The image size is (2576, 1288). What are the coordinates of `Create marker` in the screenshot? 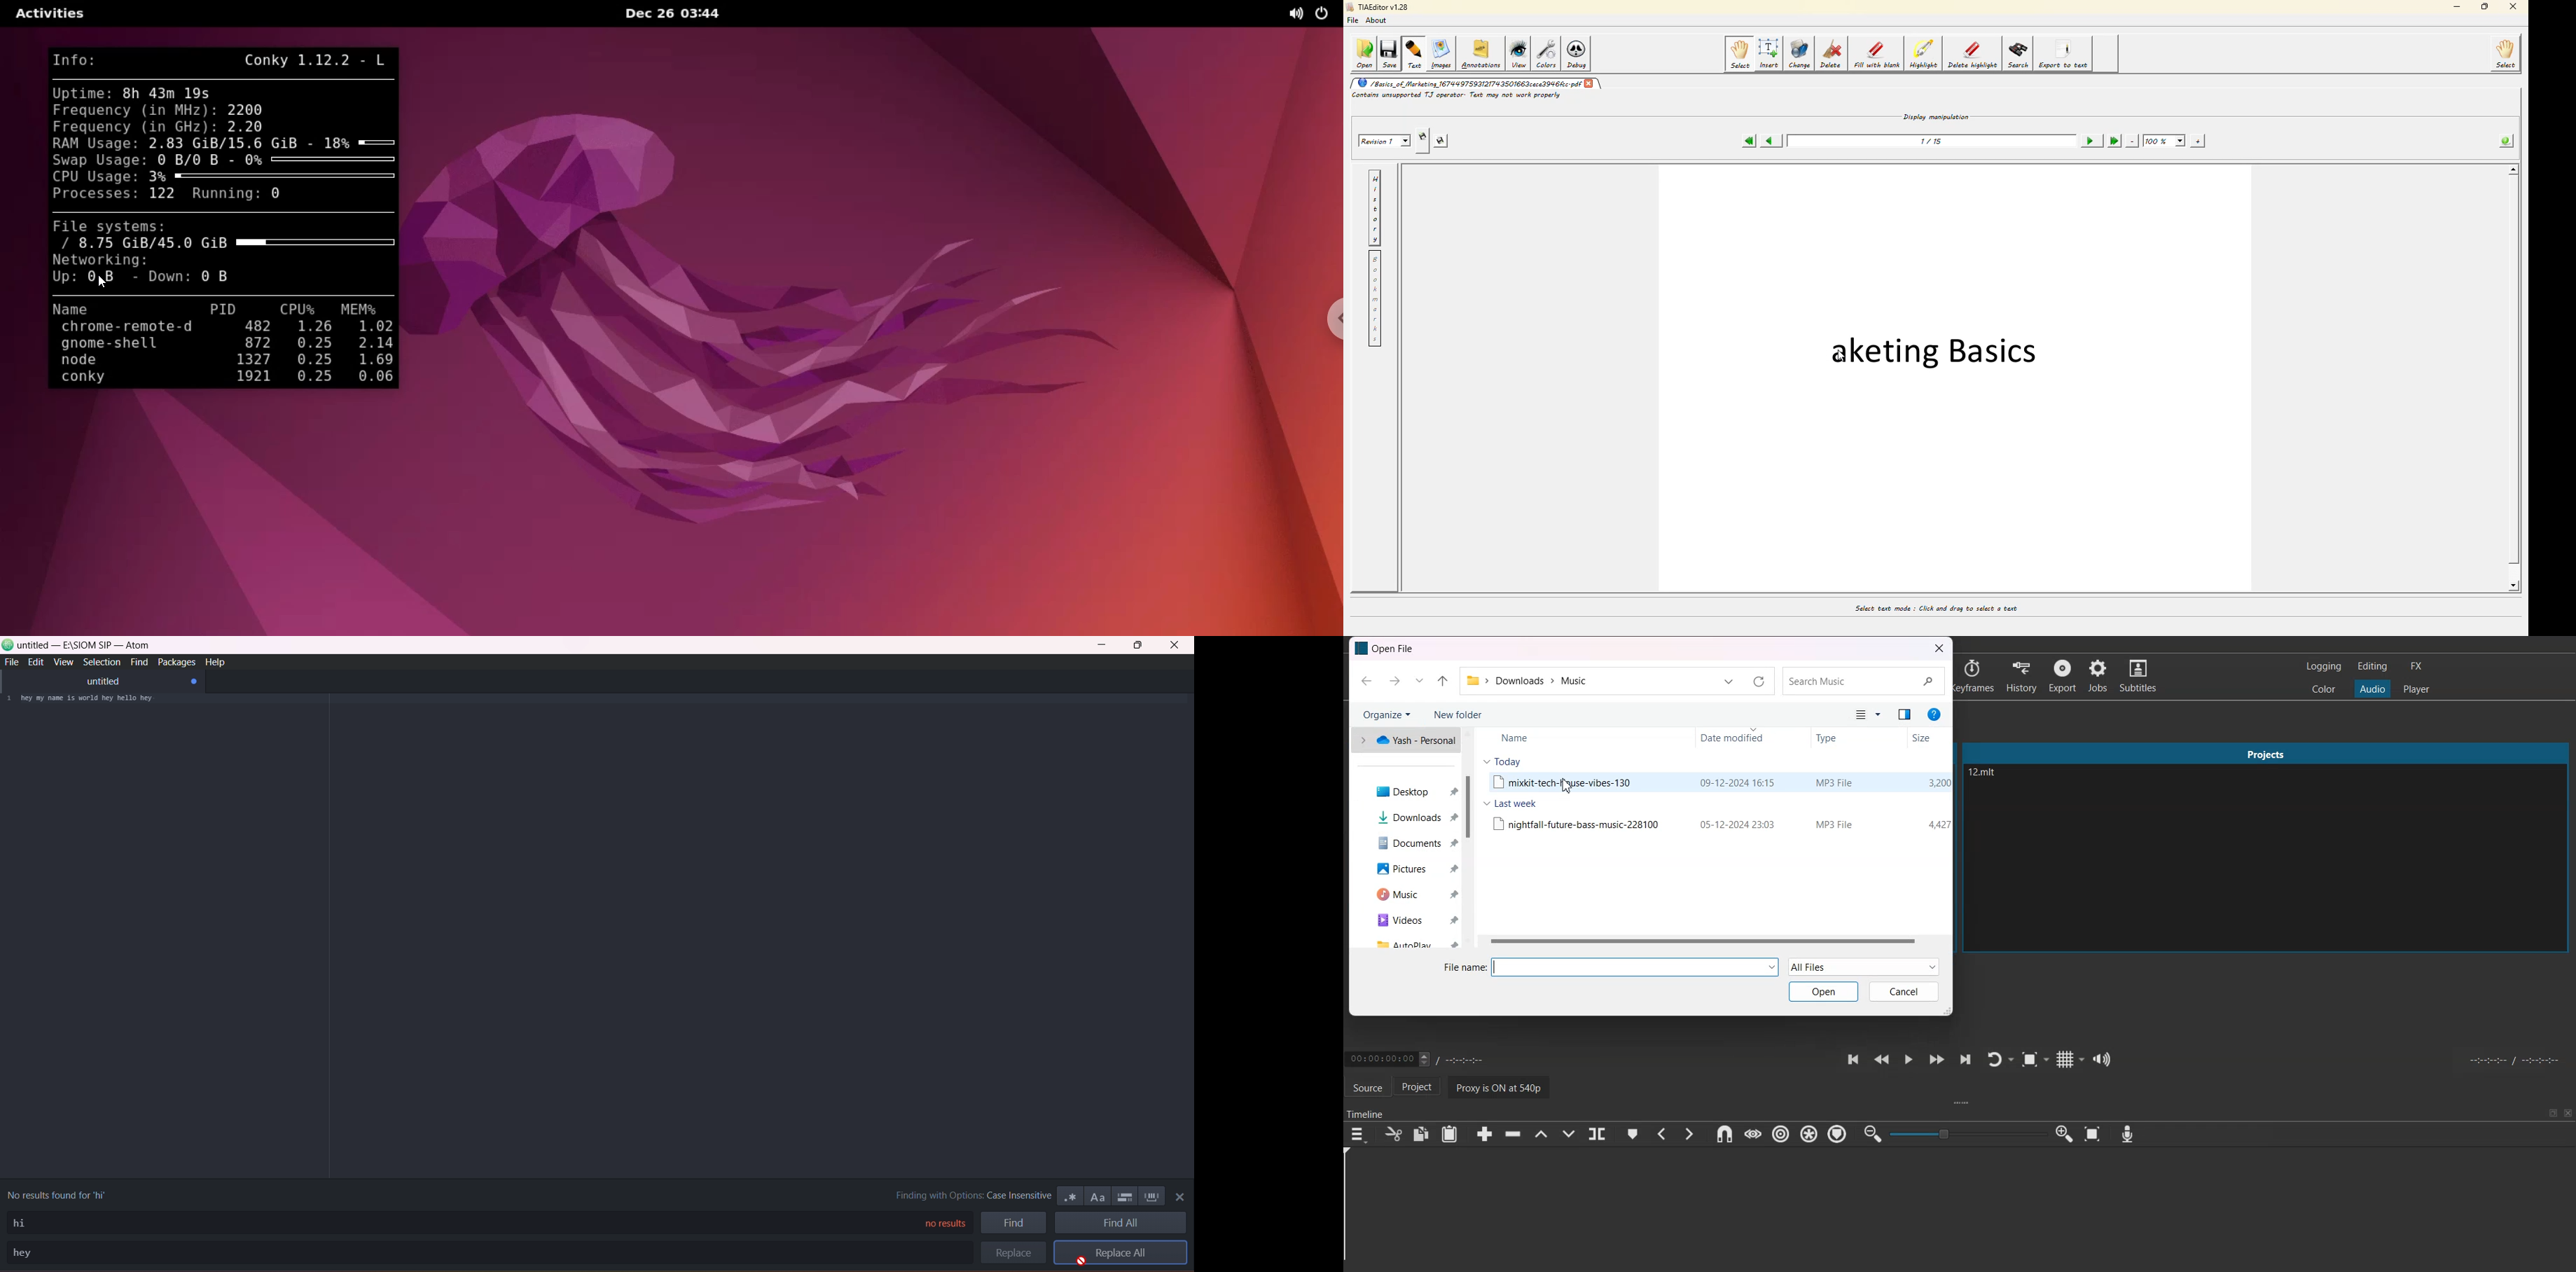 It's located at (1632, 1134).